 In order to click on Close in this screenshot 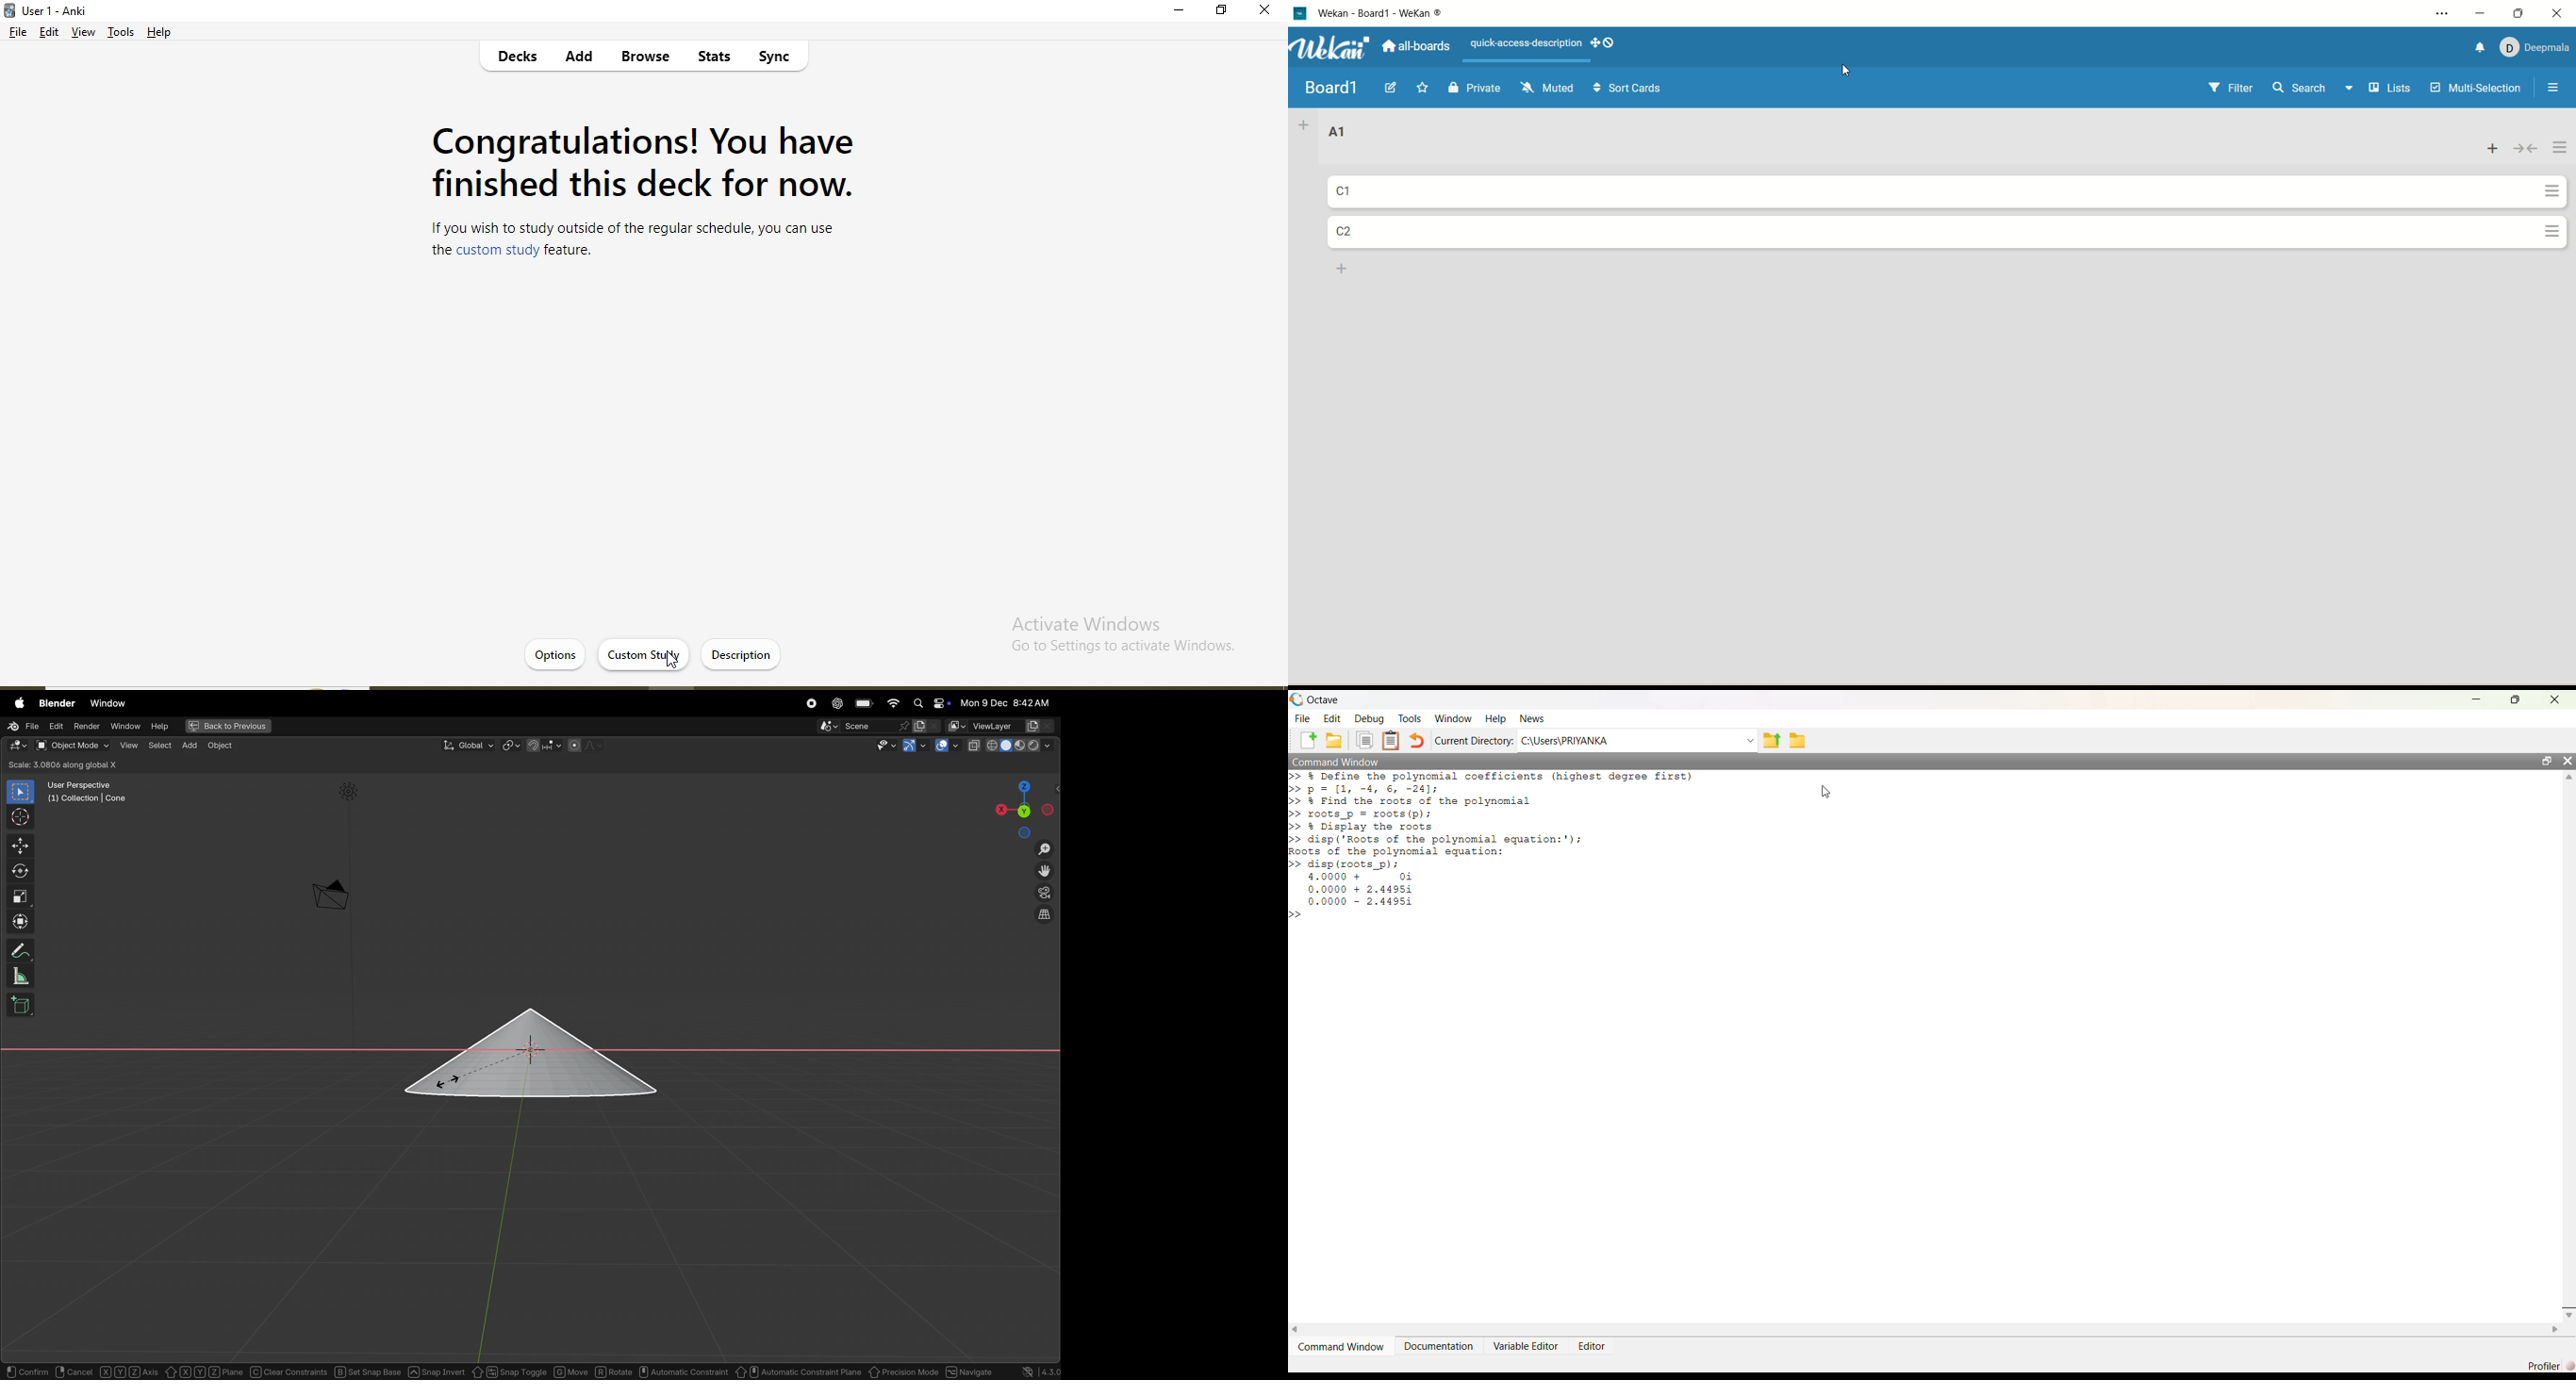, I will do `click(2552, 700)`.